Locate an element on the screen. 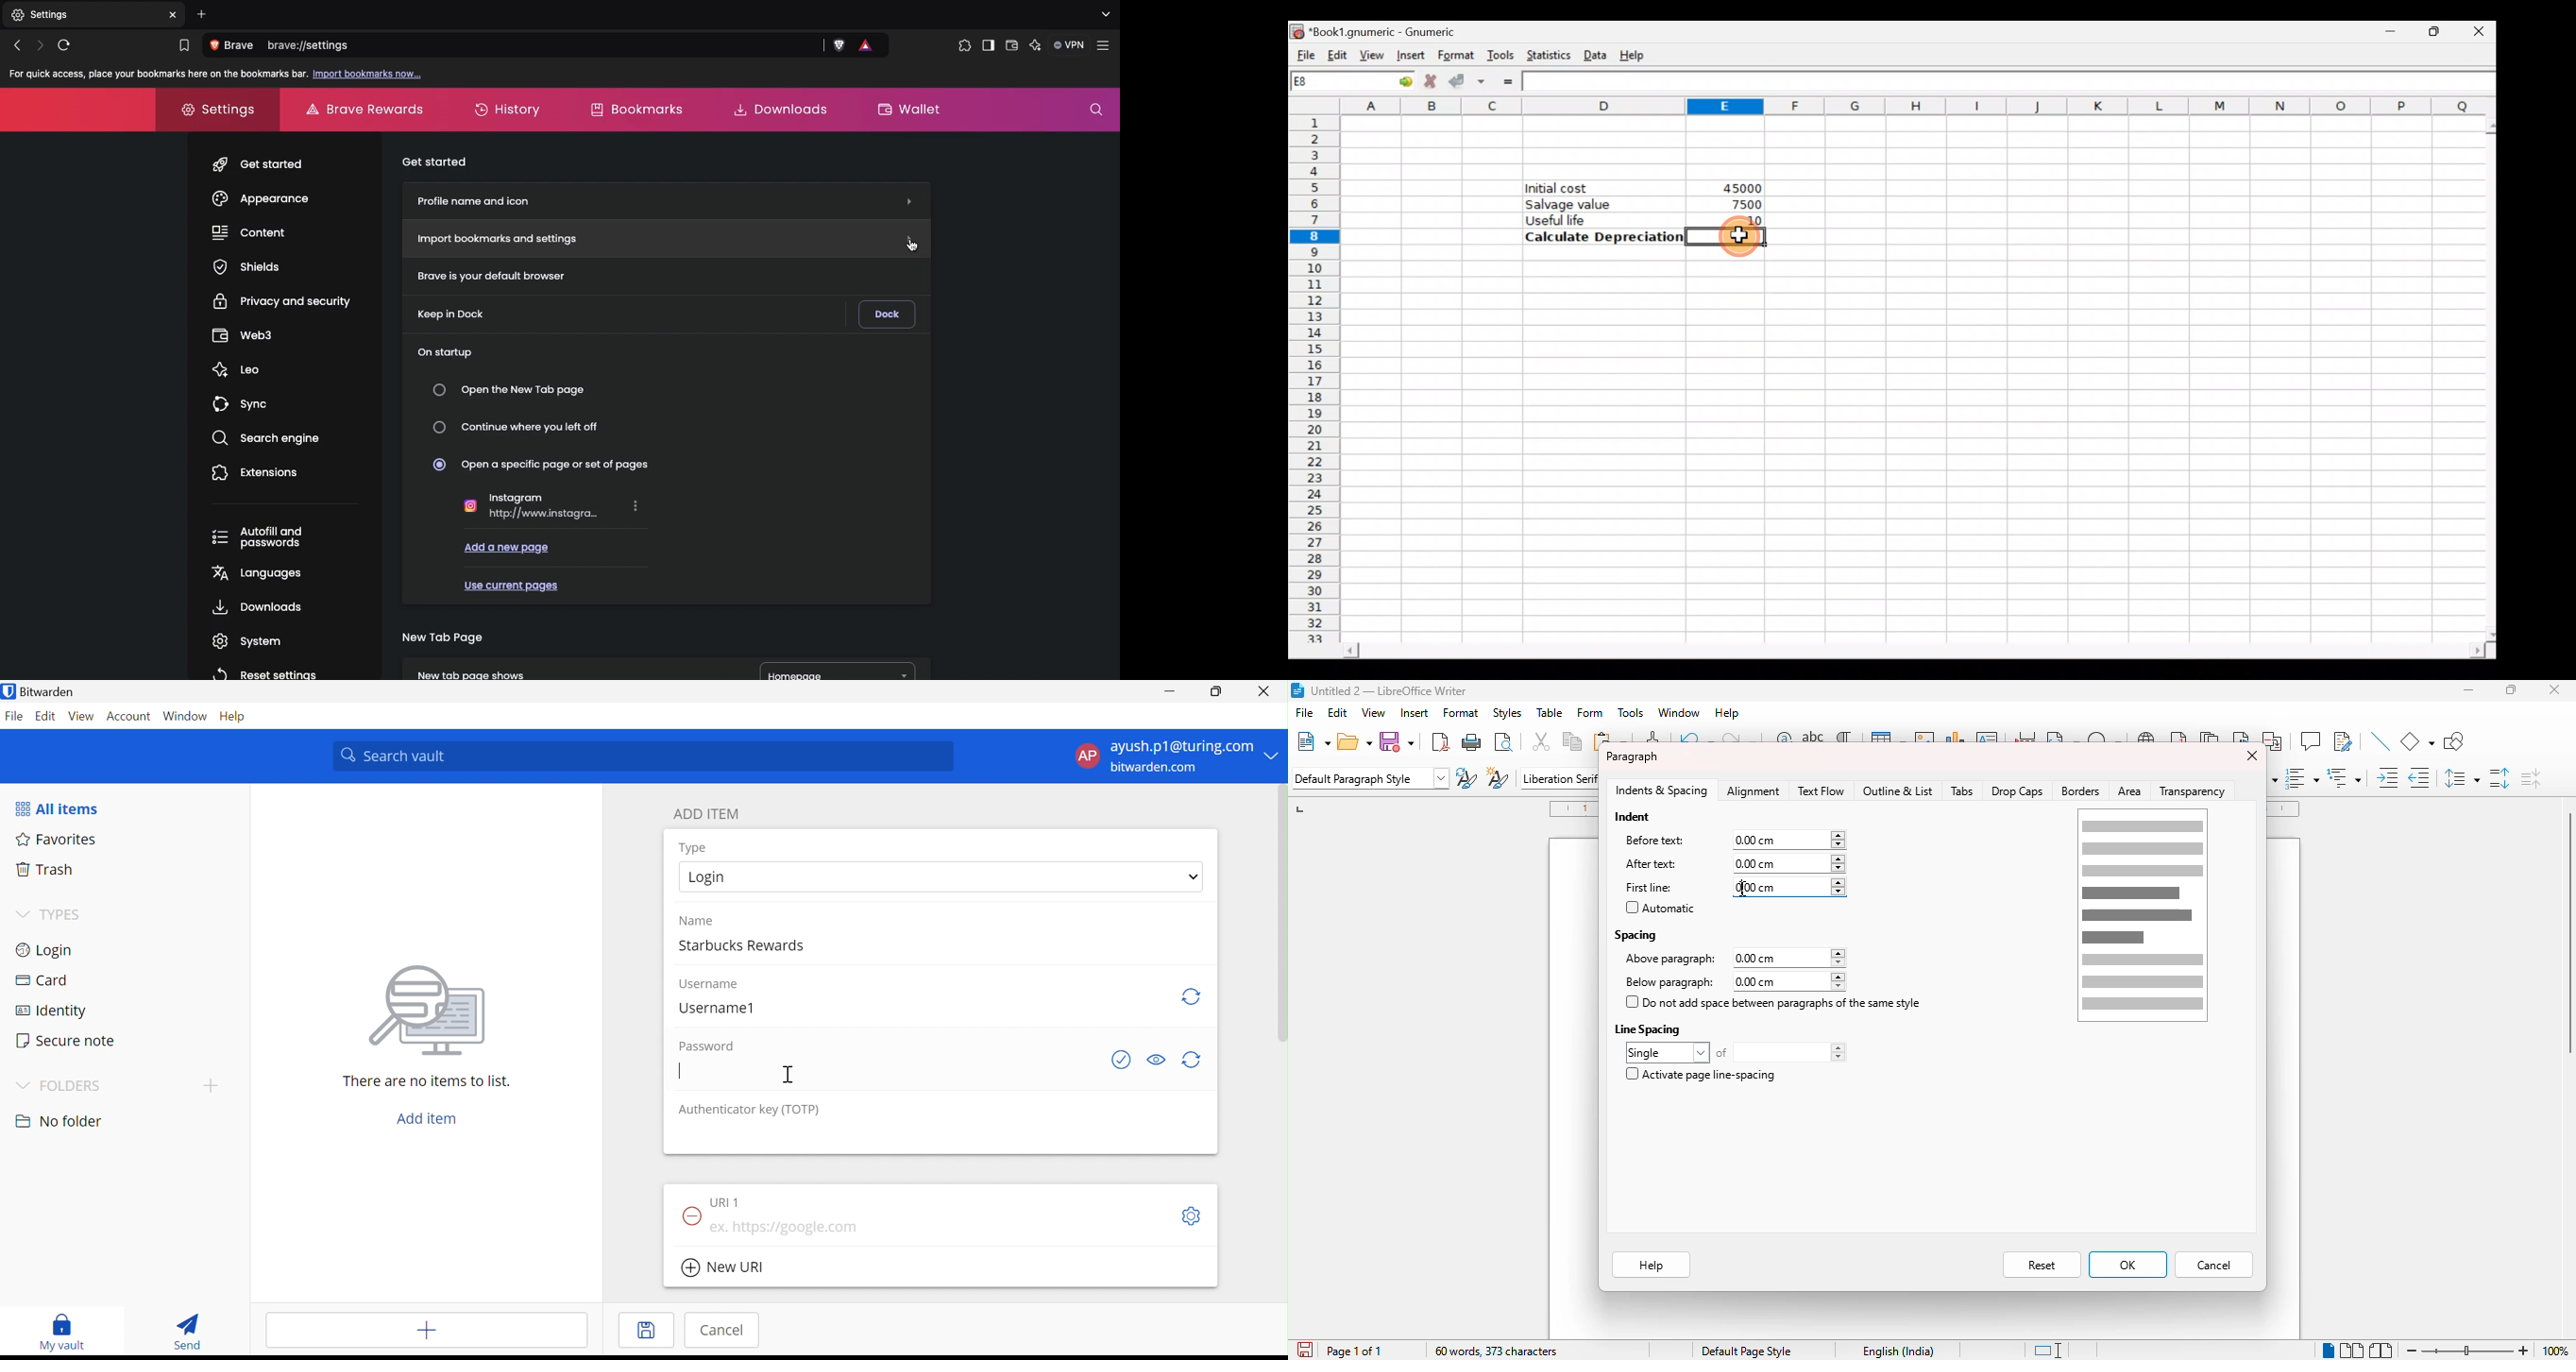 The width and height of the screenshot is (2576, 1372). TYPES is located at coordinates (65, 914).